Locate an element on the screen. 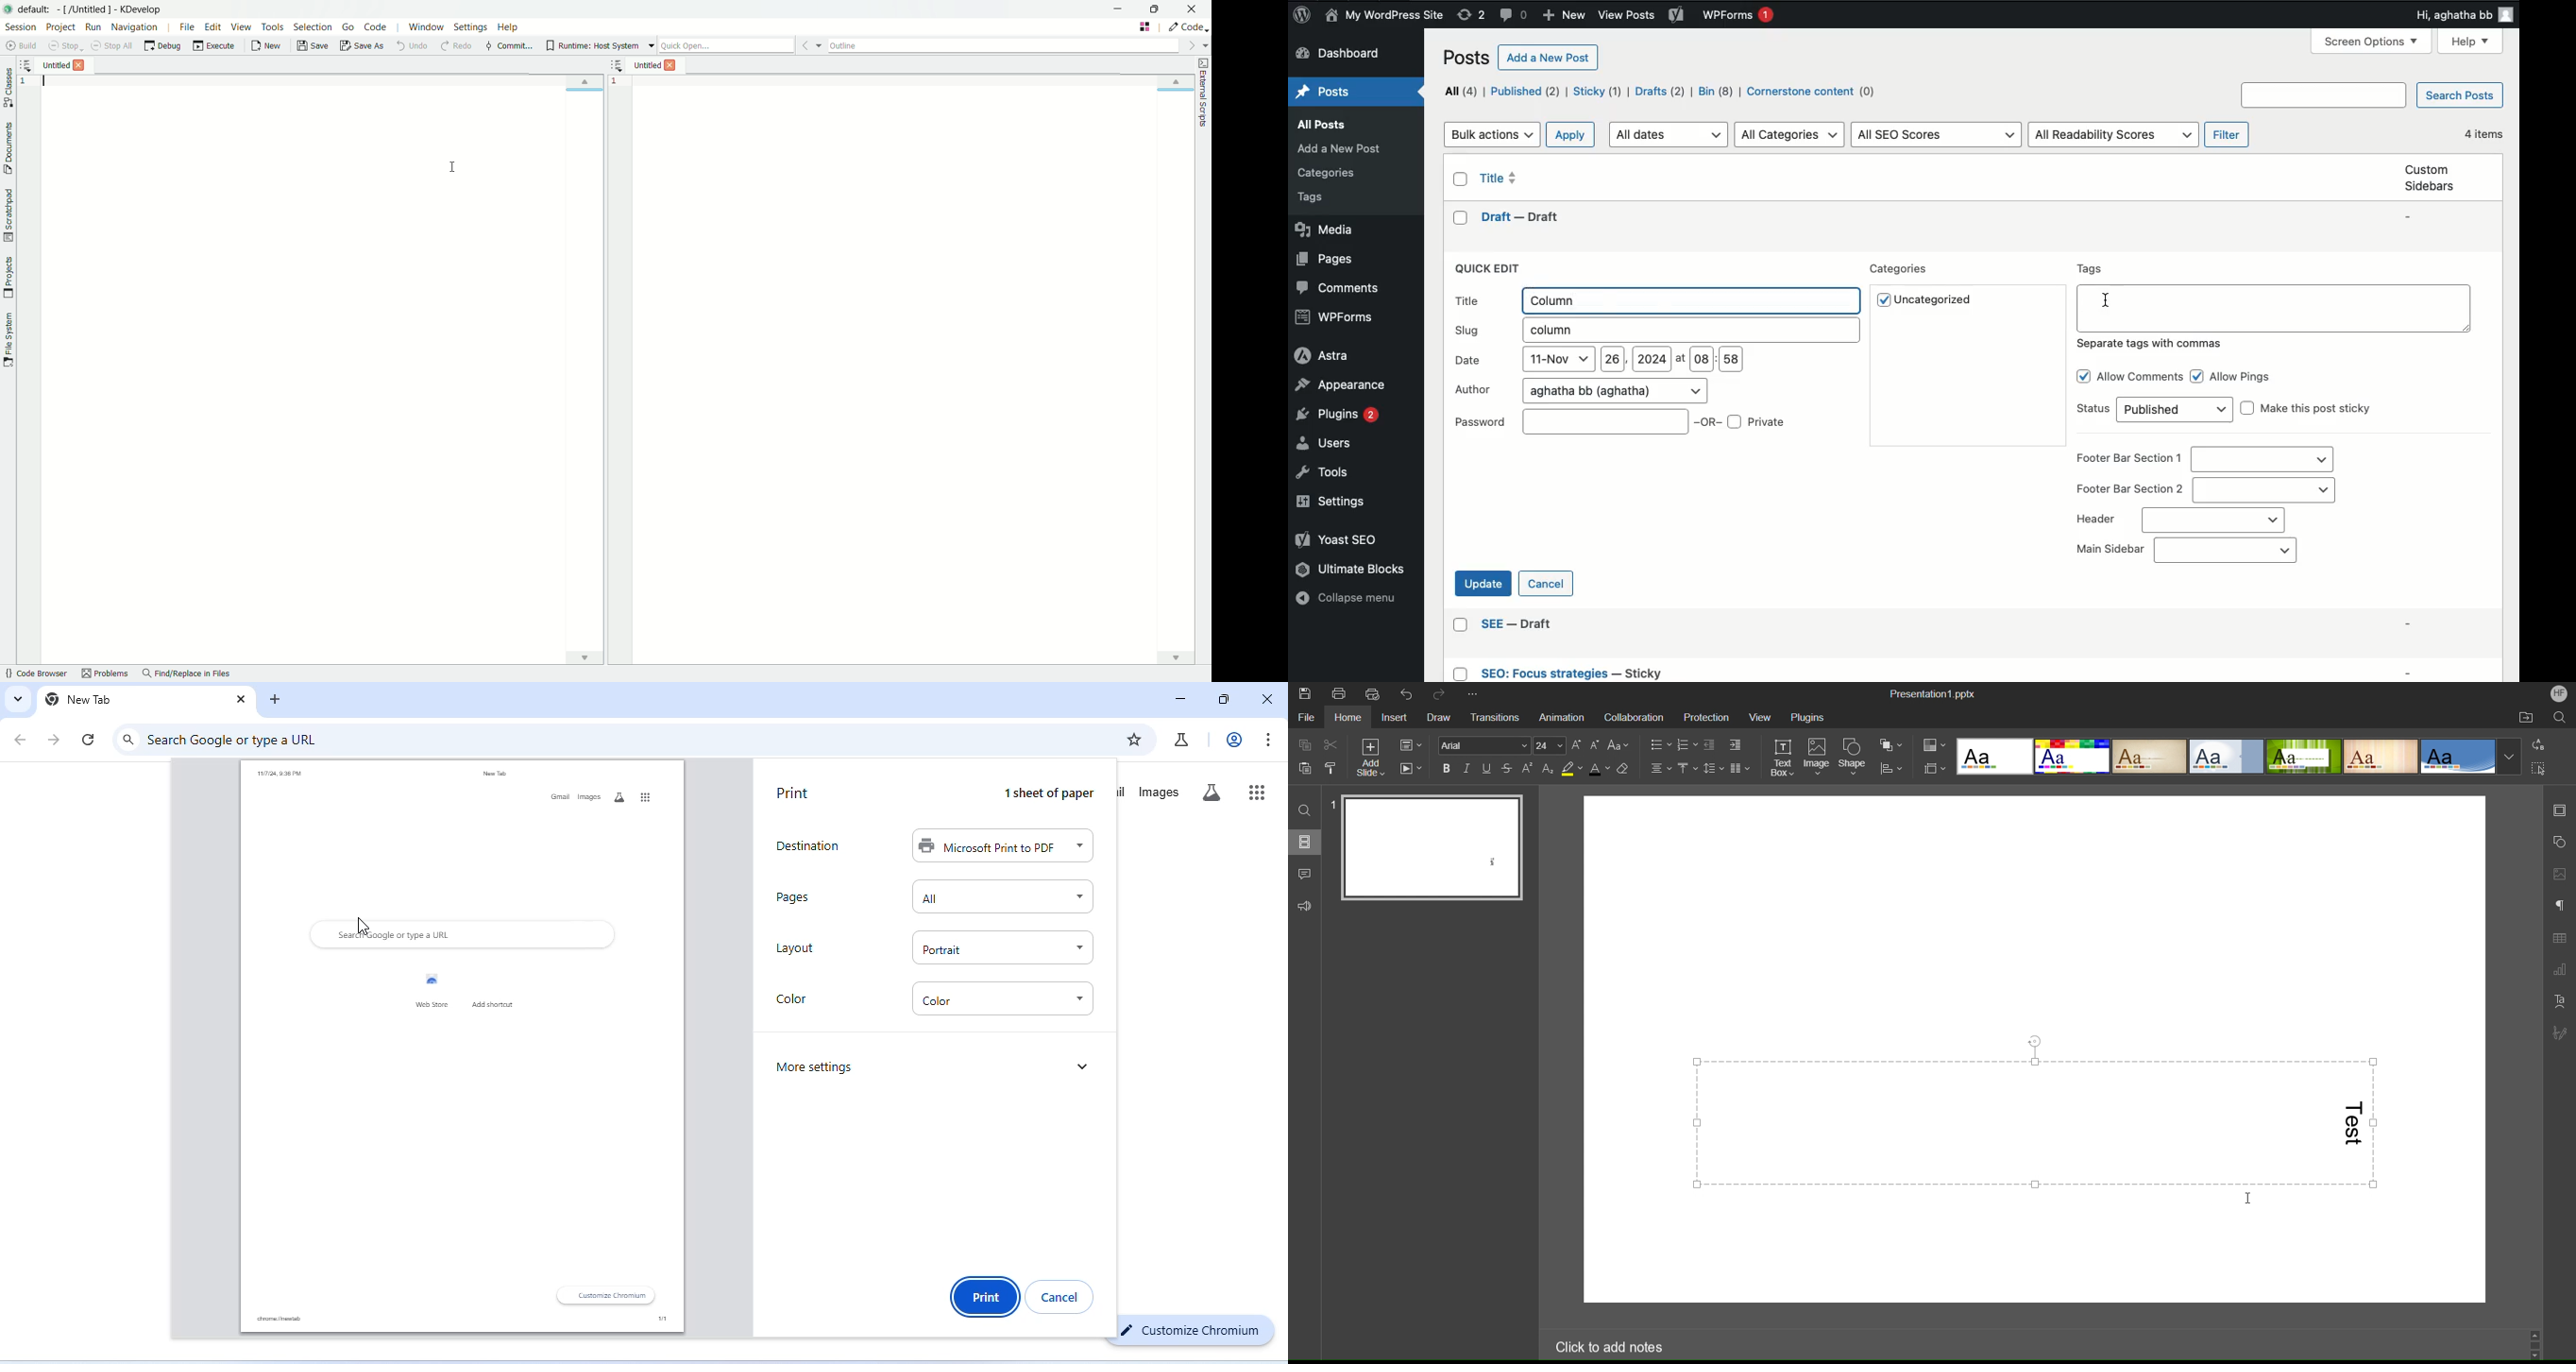 This screenshot has height=1372, width=2576. Revisions is located at coordinates (1472, 15).